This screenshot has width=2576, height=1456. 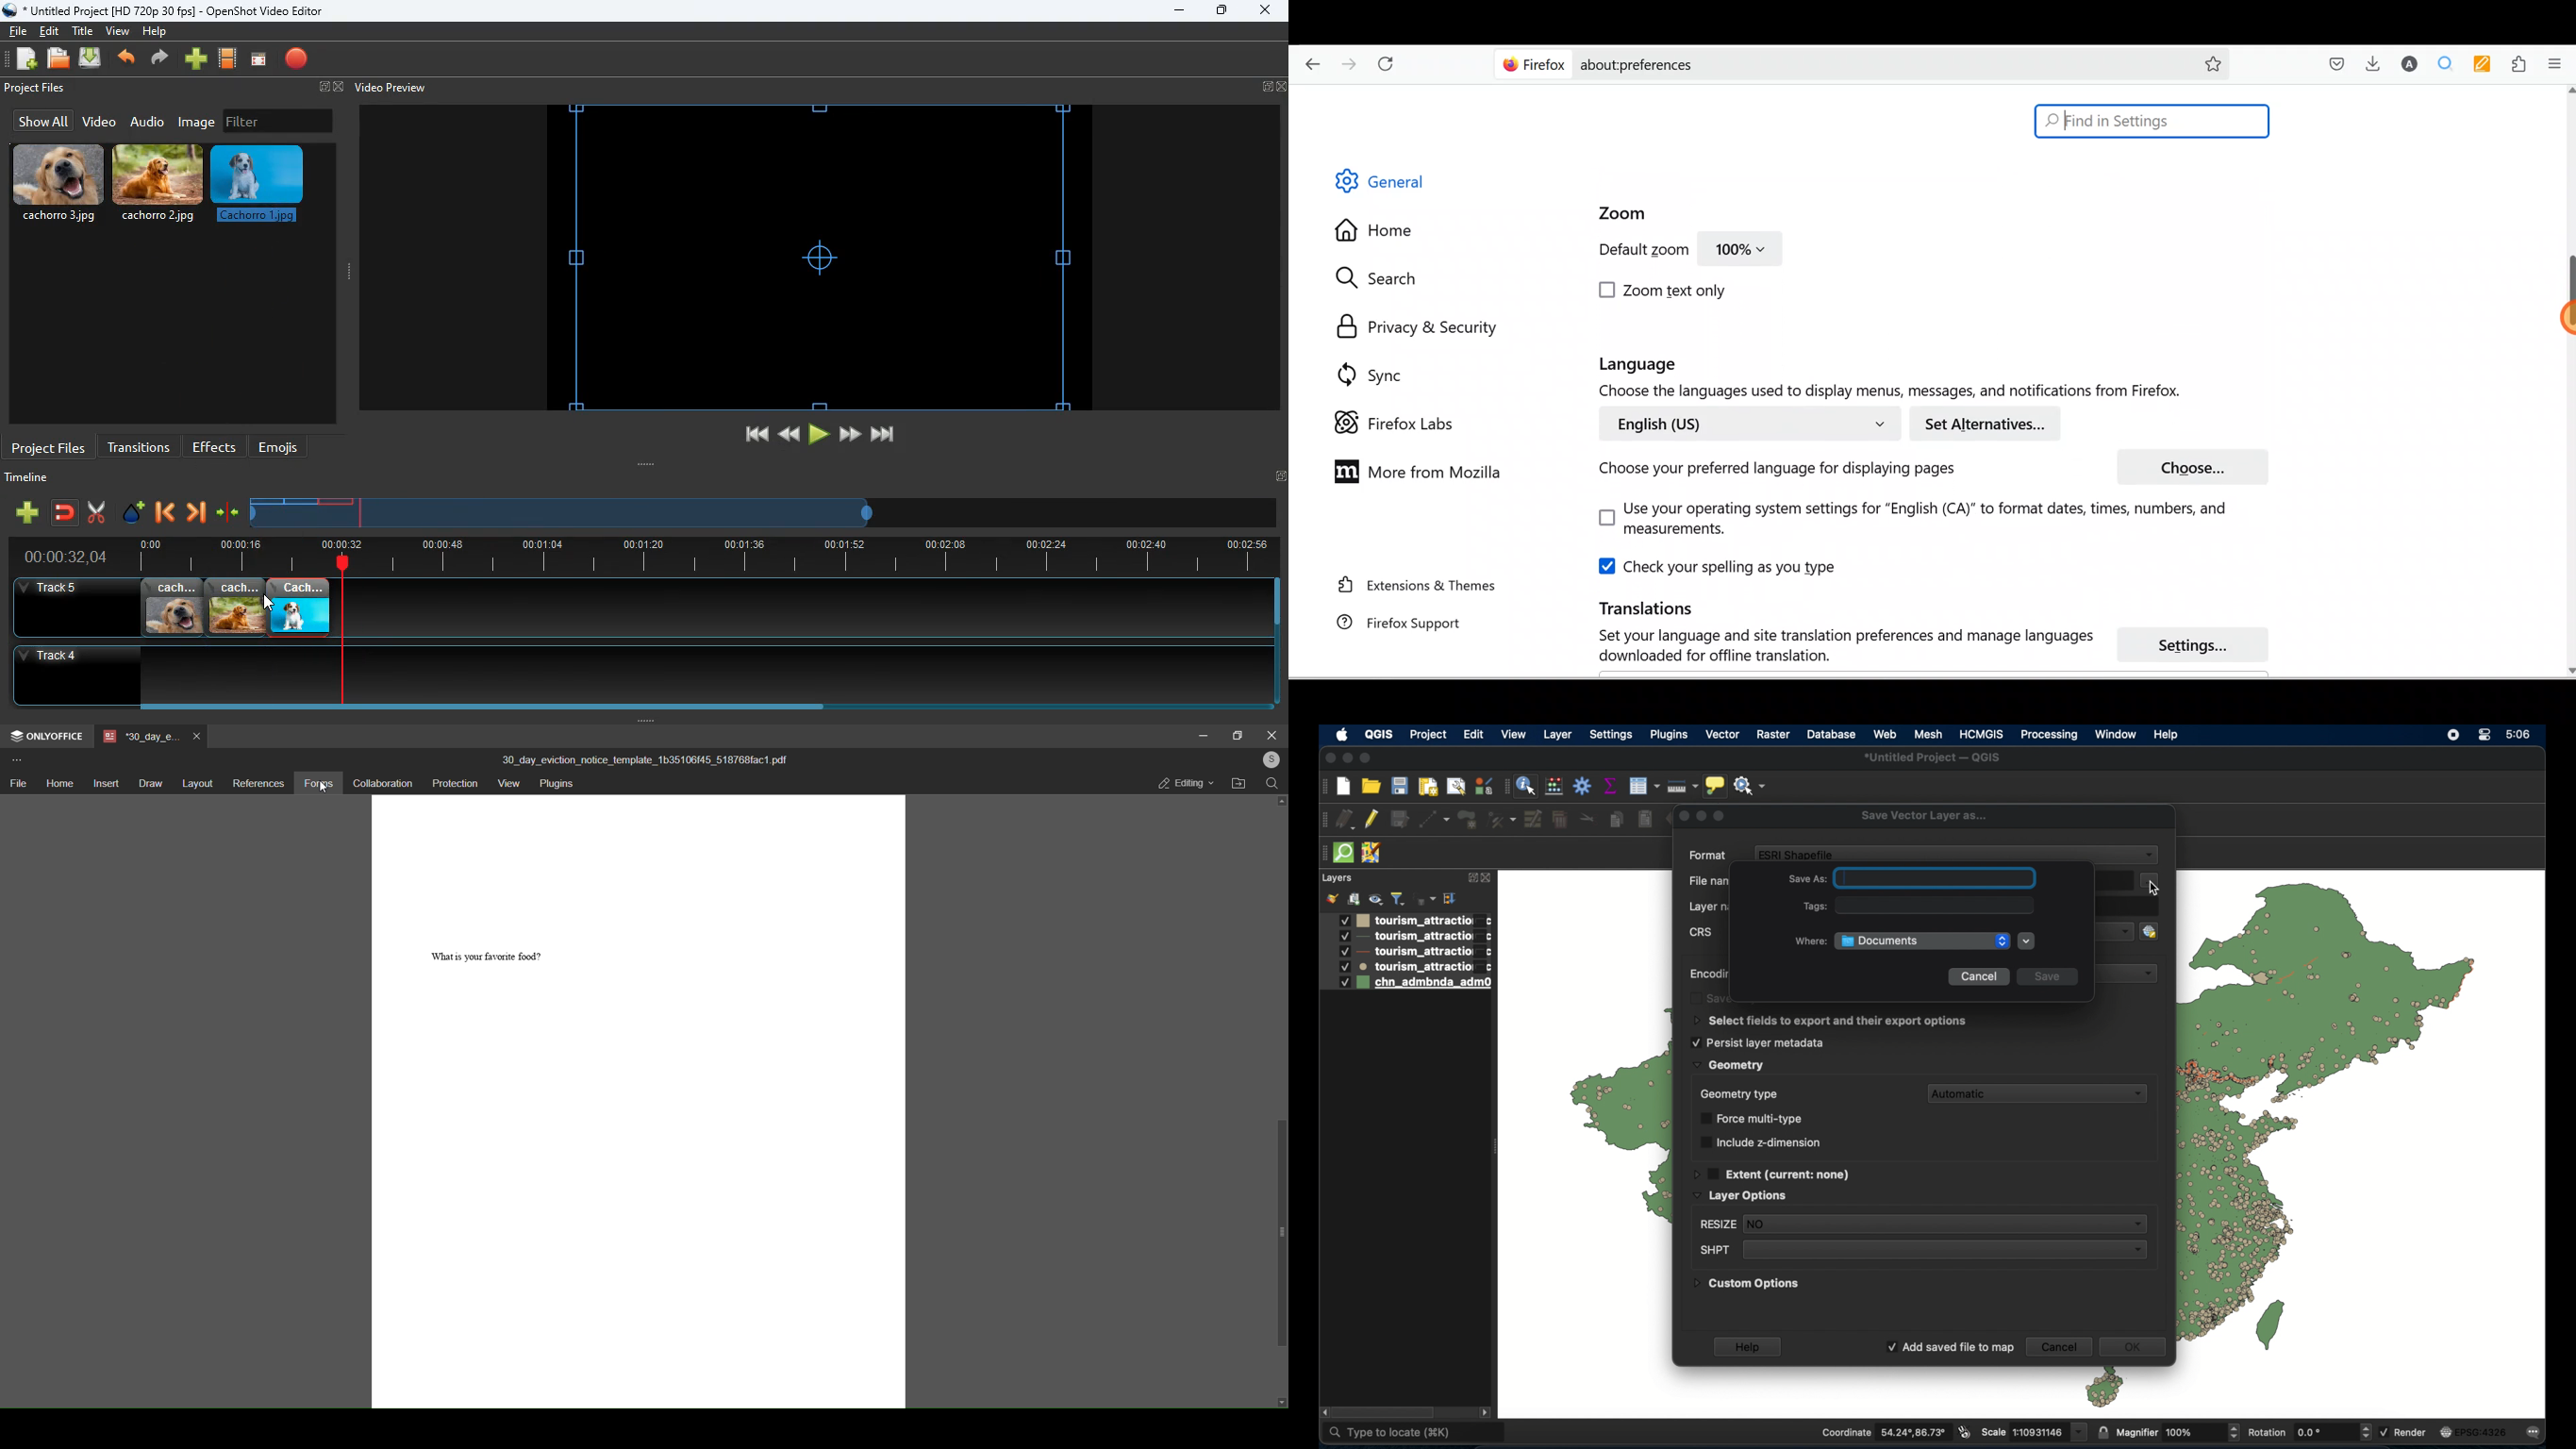 I want to click on title, so click(x=647, y=757).